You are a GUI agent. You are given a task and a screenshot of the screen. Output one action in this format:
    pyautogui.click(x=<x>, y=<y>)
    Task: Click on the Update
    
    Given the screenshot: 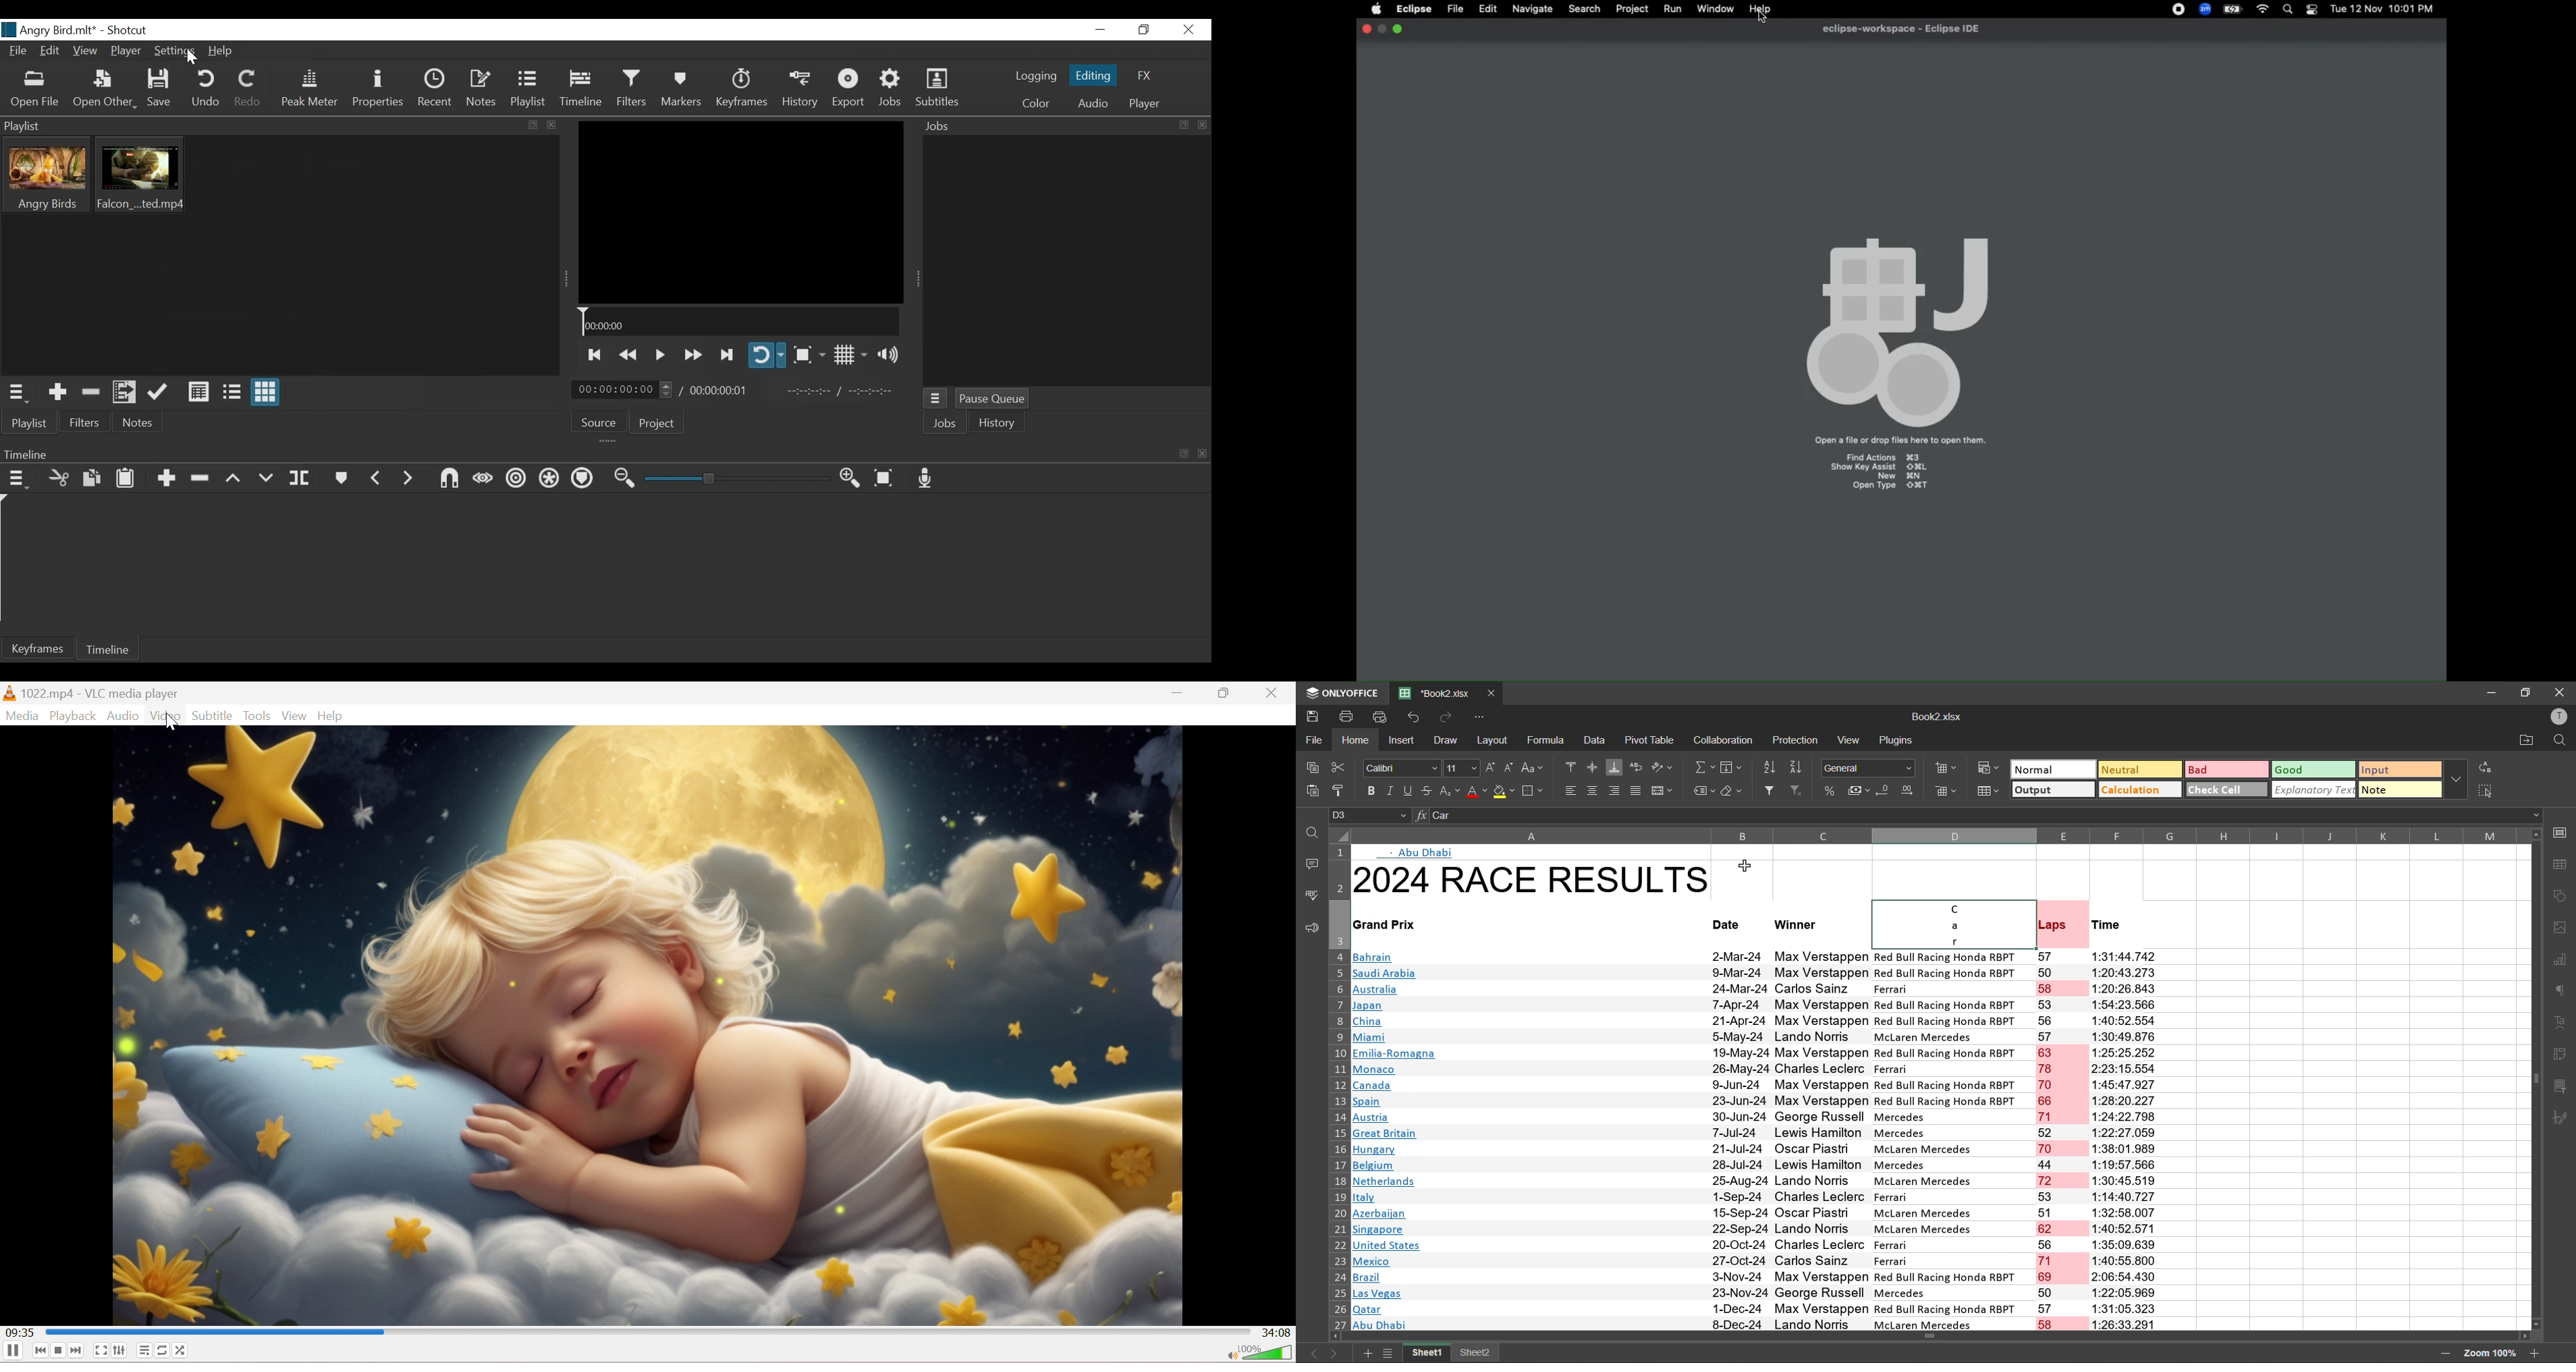 What is the action you would take?
    pyautogui.click(x=160, y=394)
    